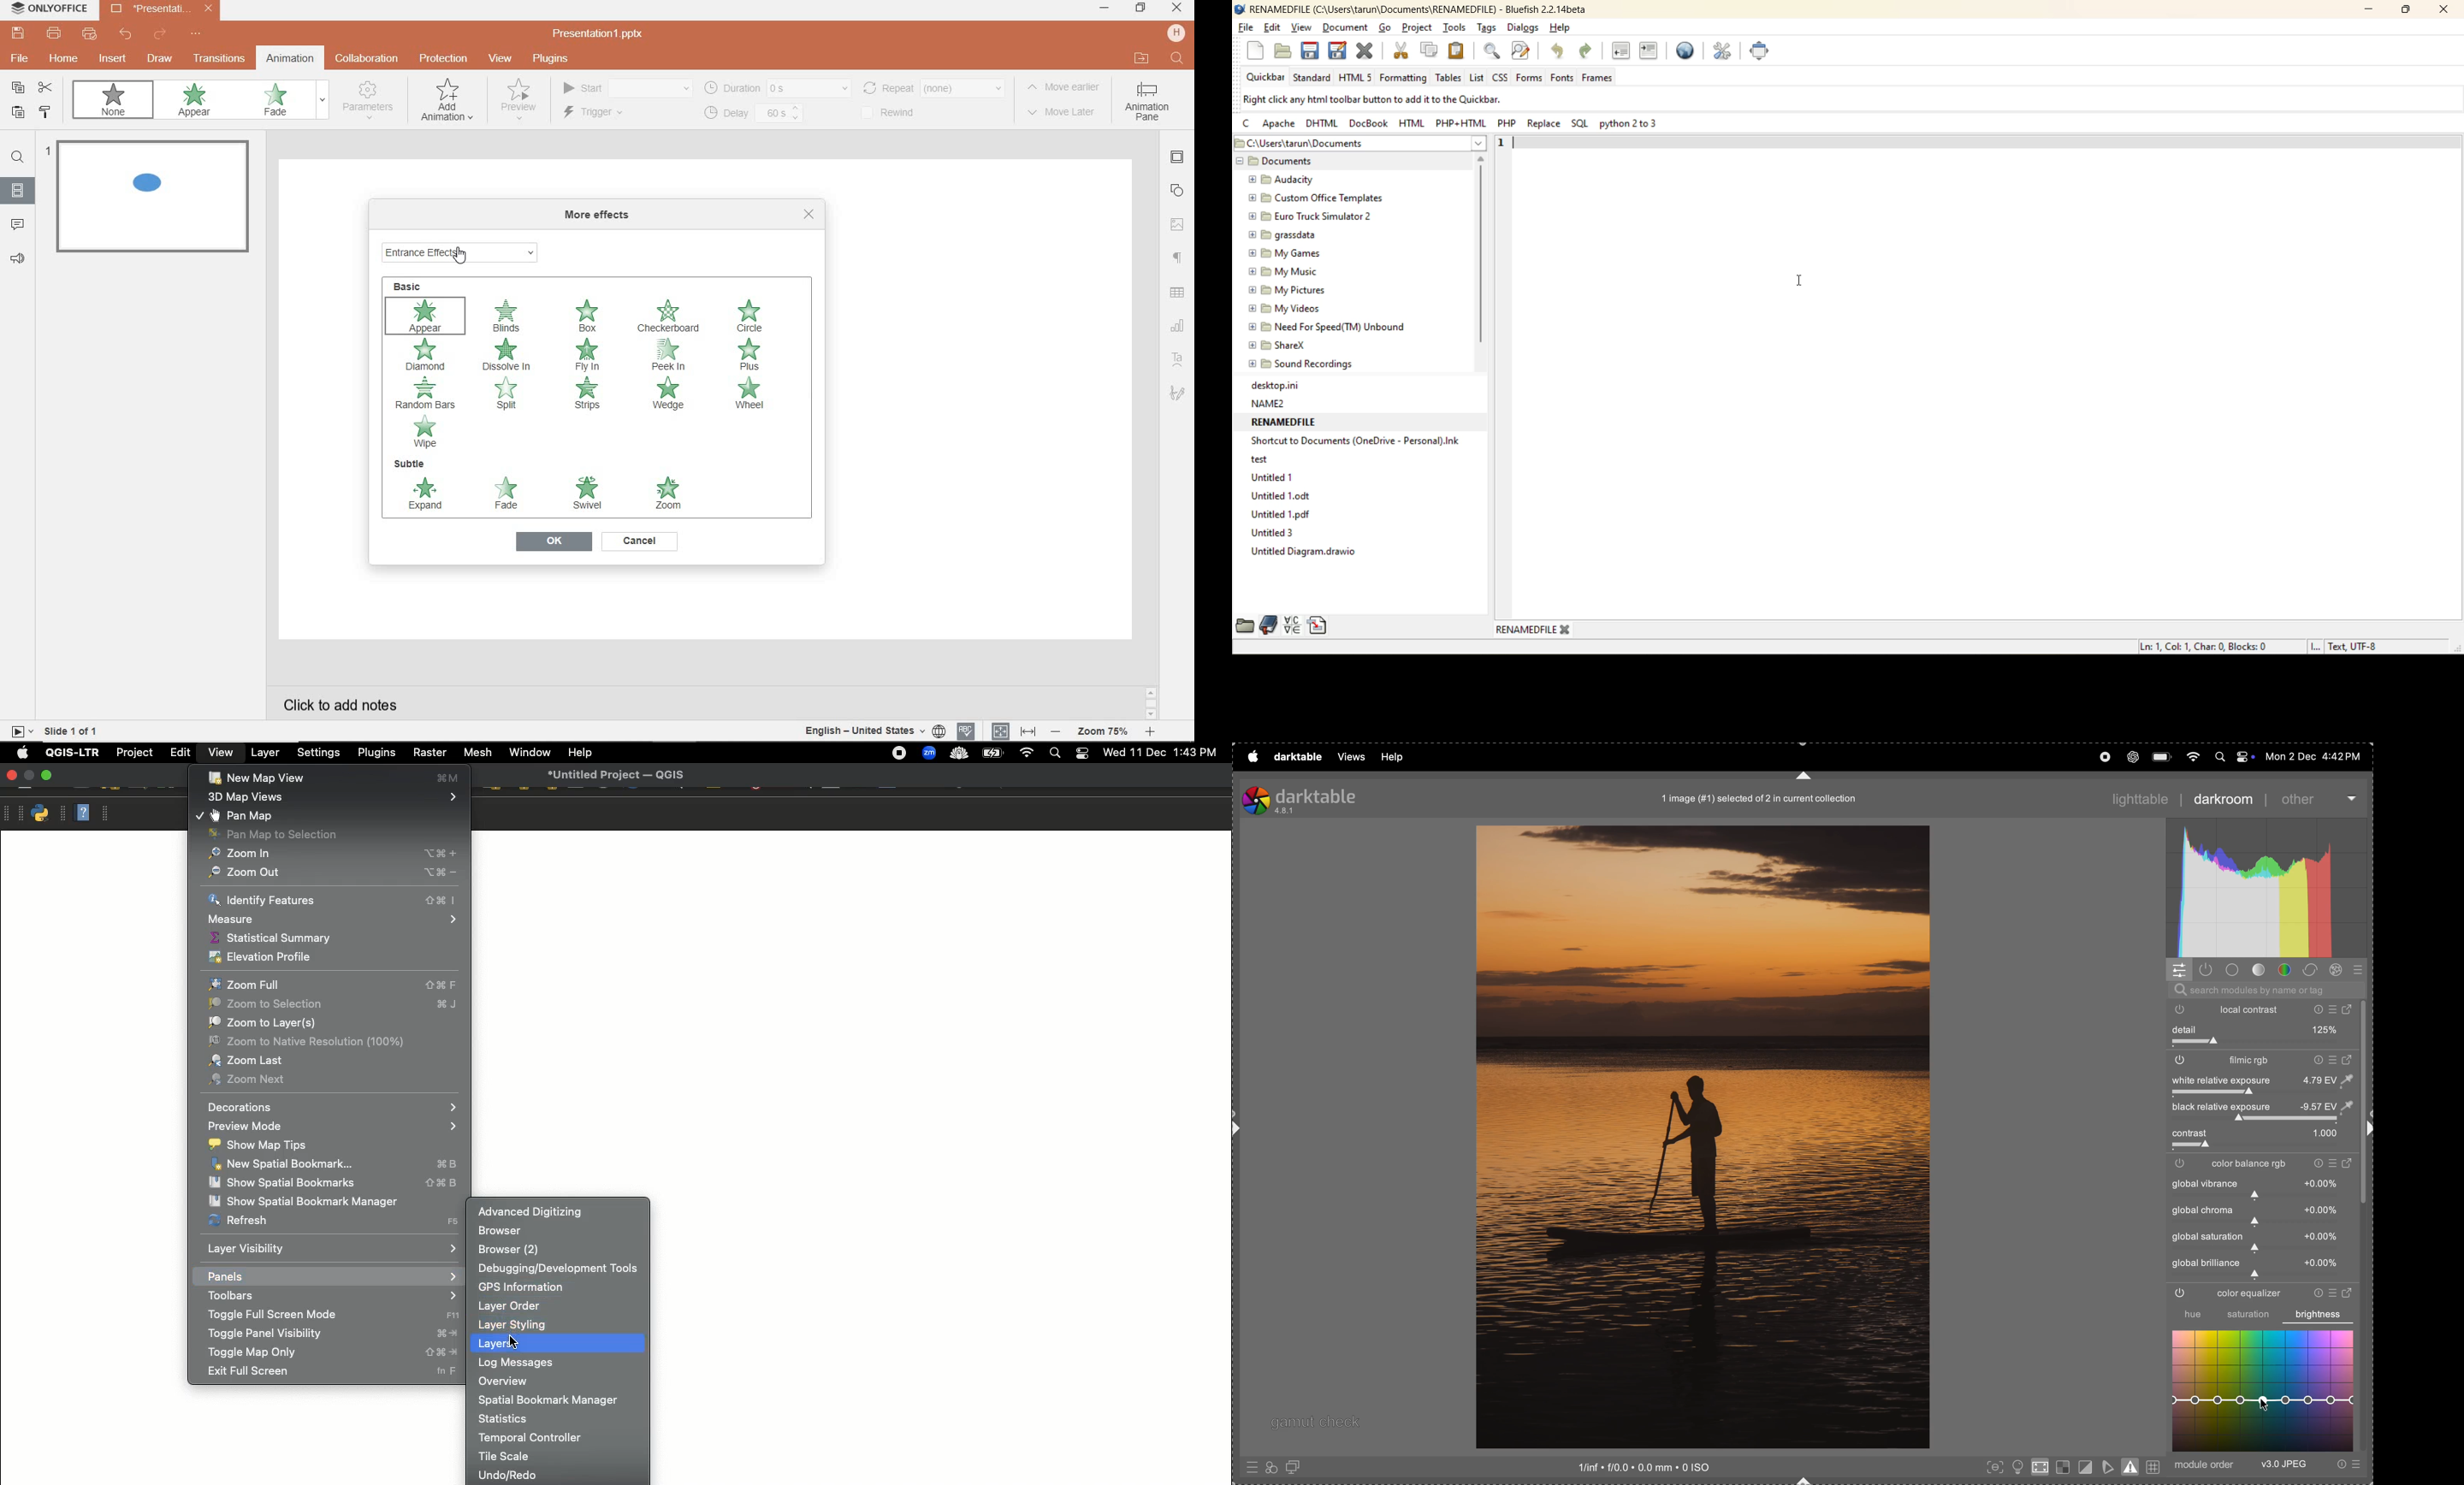  What do you see at coordinates (20, 753) in the screenshot?
I see `Apple` at bounding box center [20, 753].